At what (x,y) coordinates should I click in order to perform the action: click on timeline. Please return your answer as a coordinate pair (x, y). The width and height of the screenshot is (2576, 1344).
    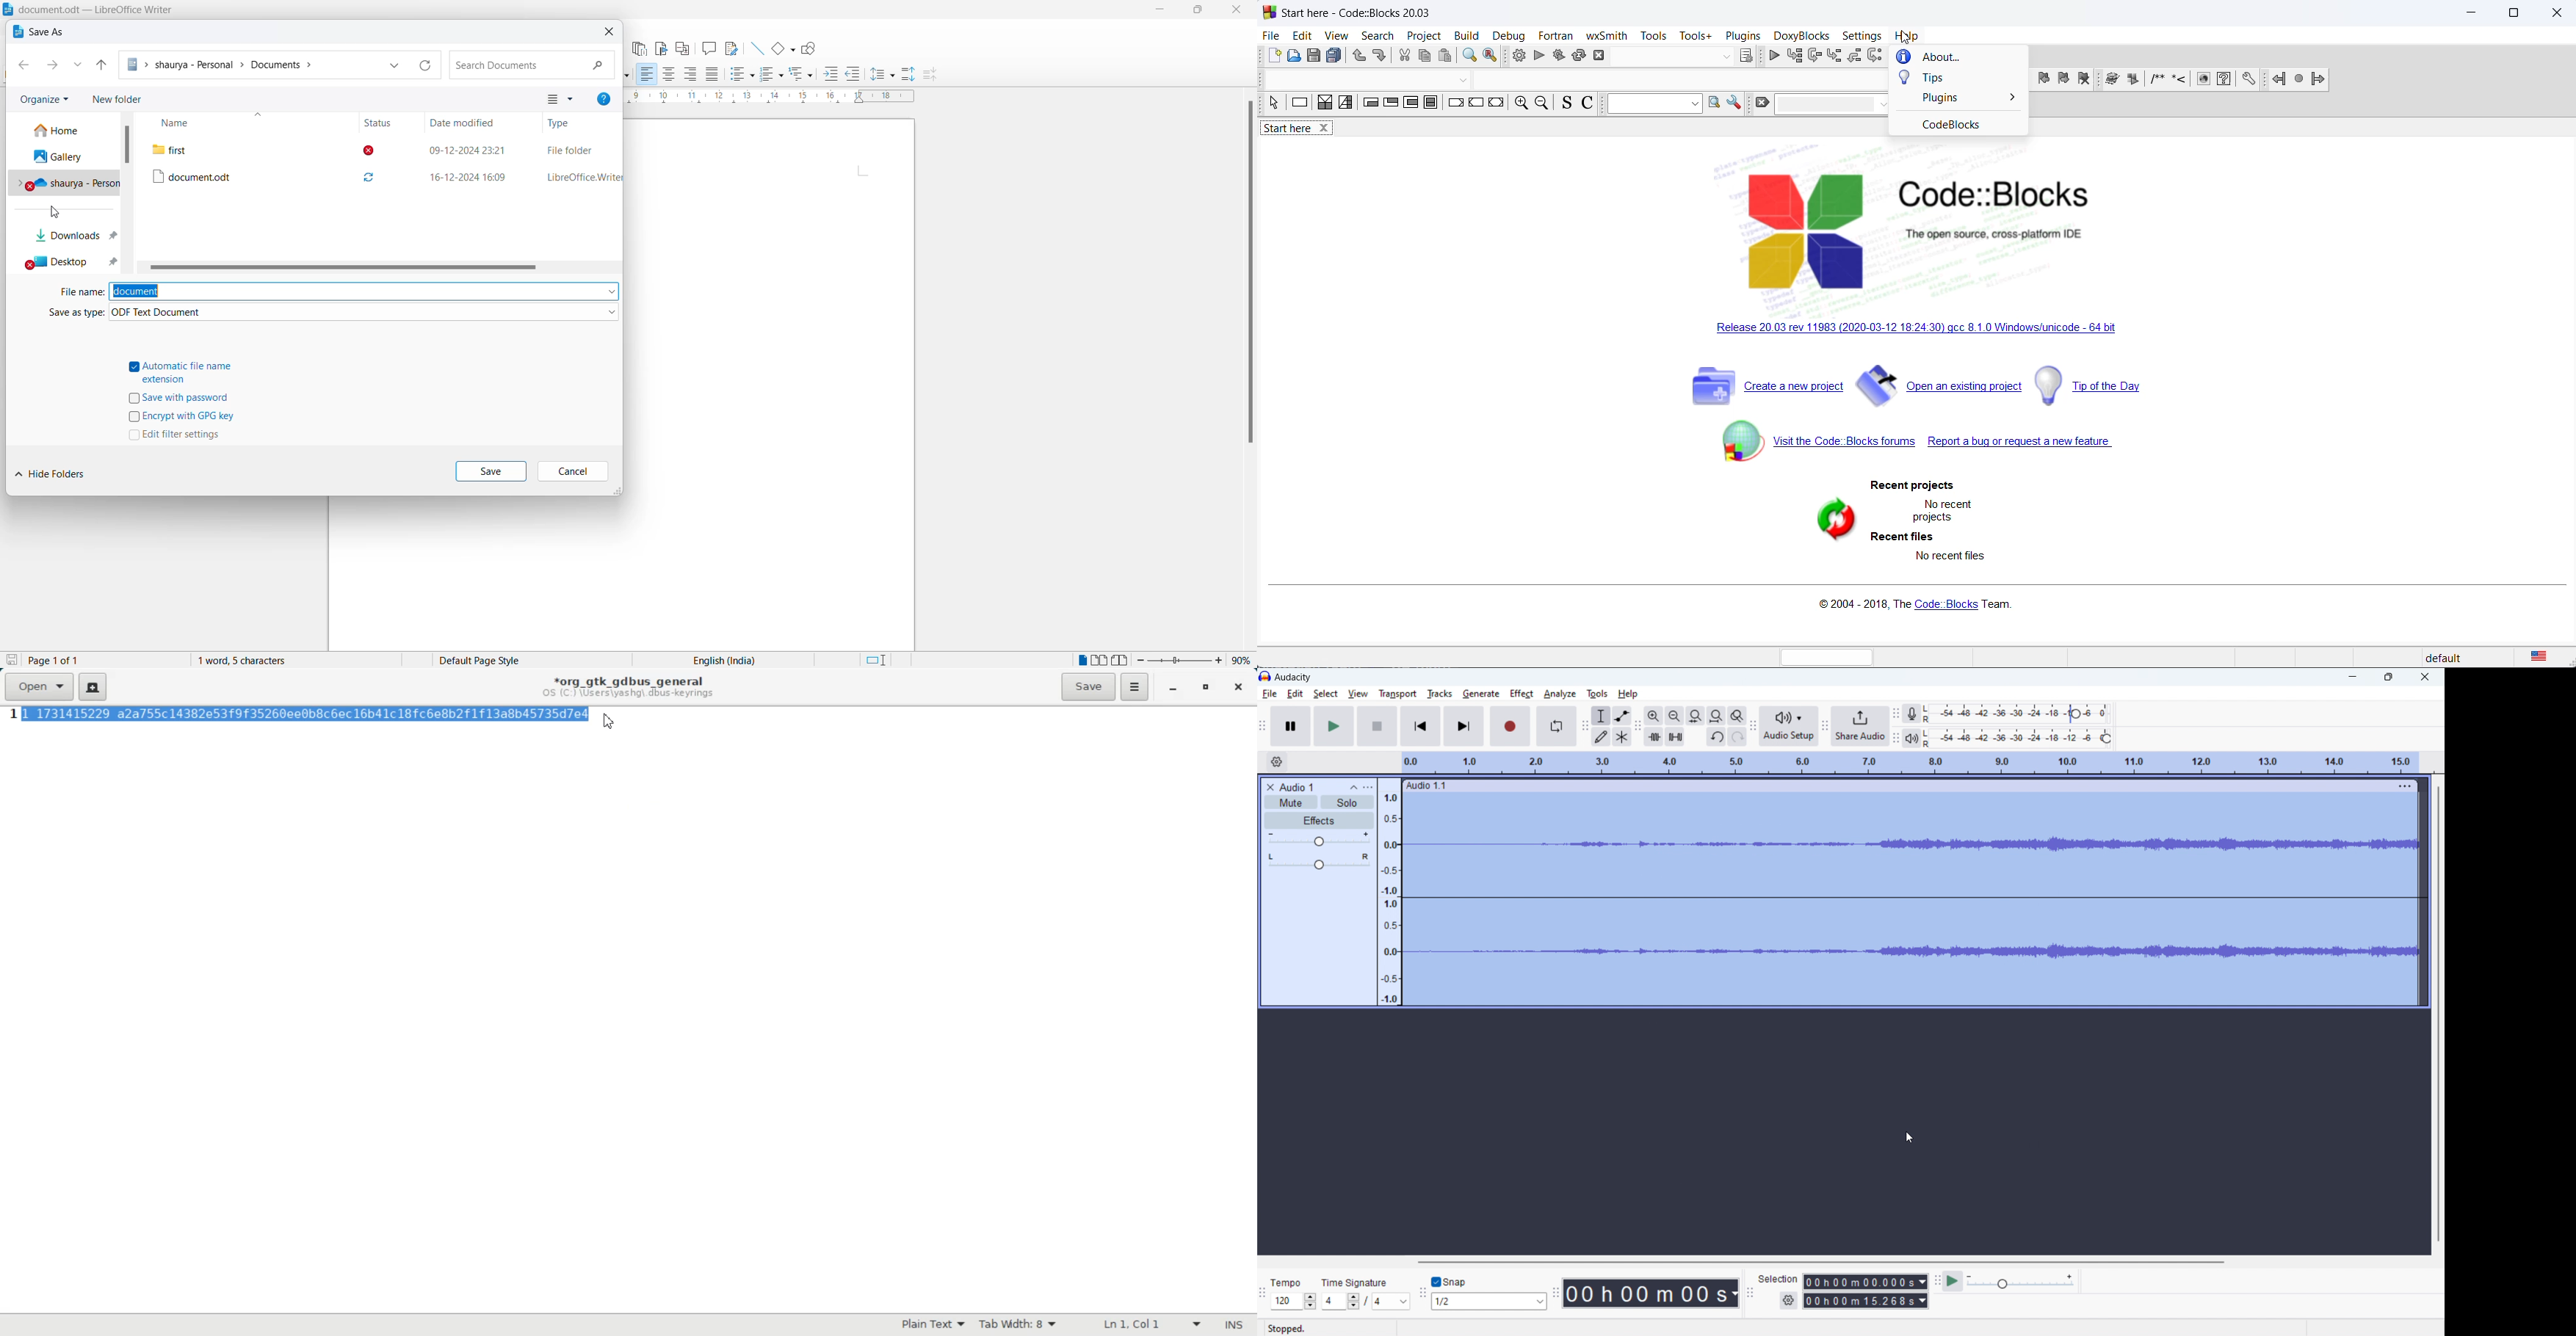
    Looking at the image, I should click on (1911, 763).